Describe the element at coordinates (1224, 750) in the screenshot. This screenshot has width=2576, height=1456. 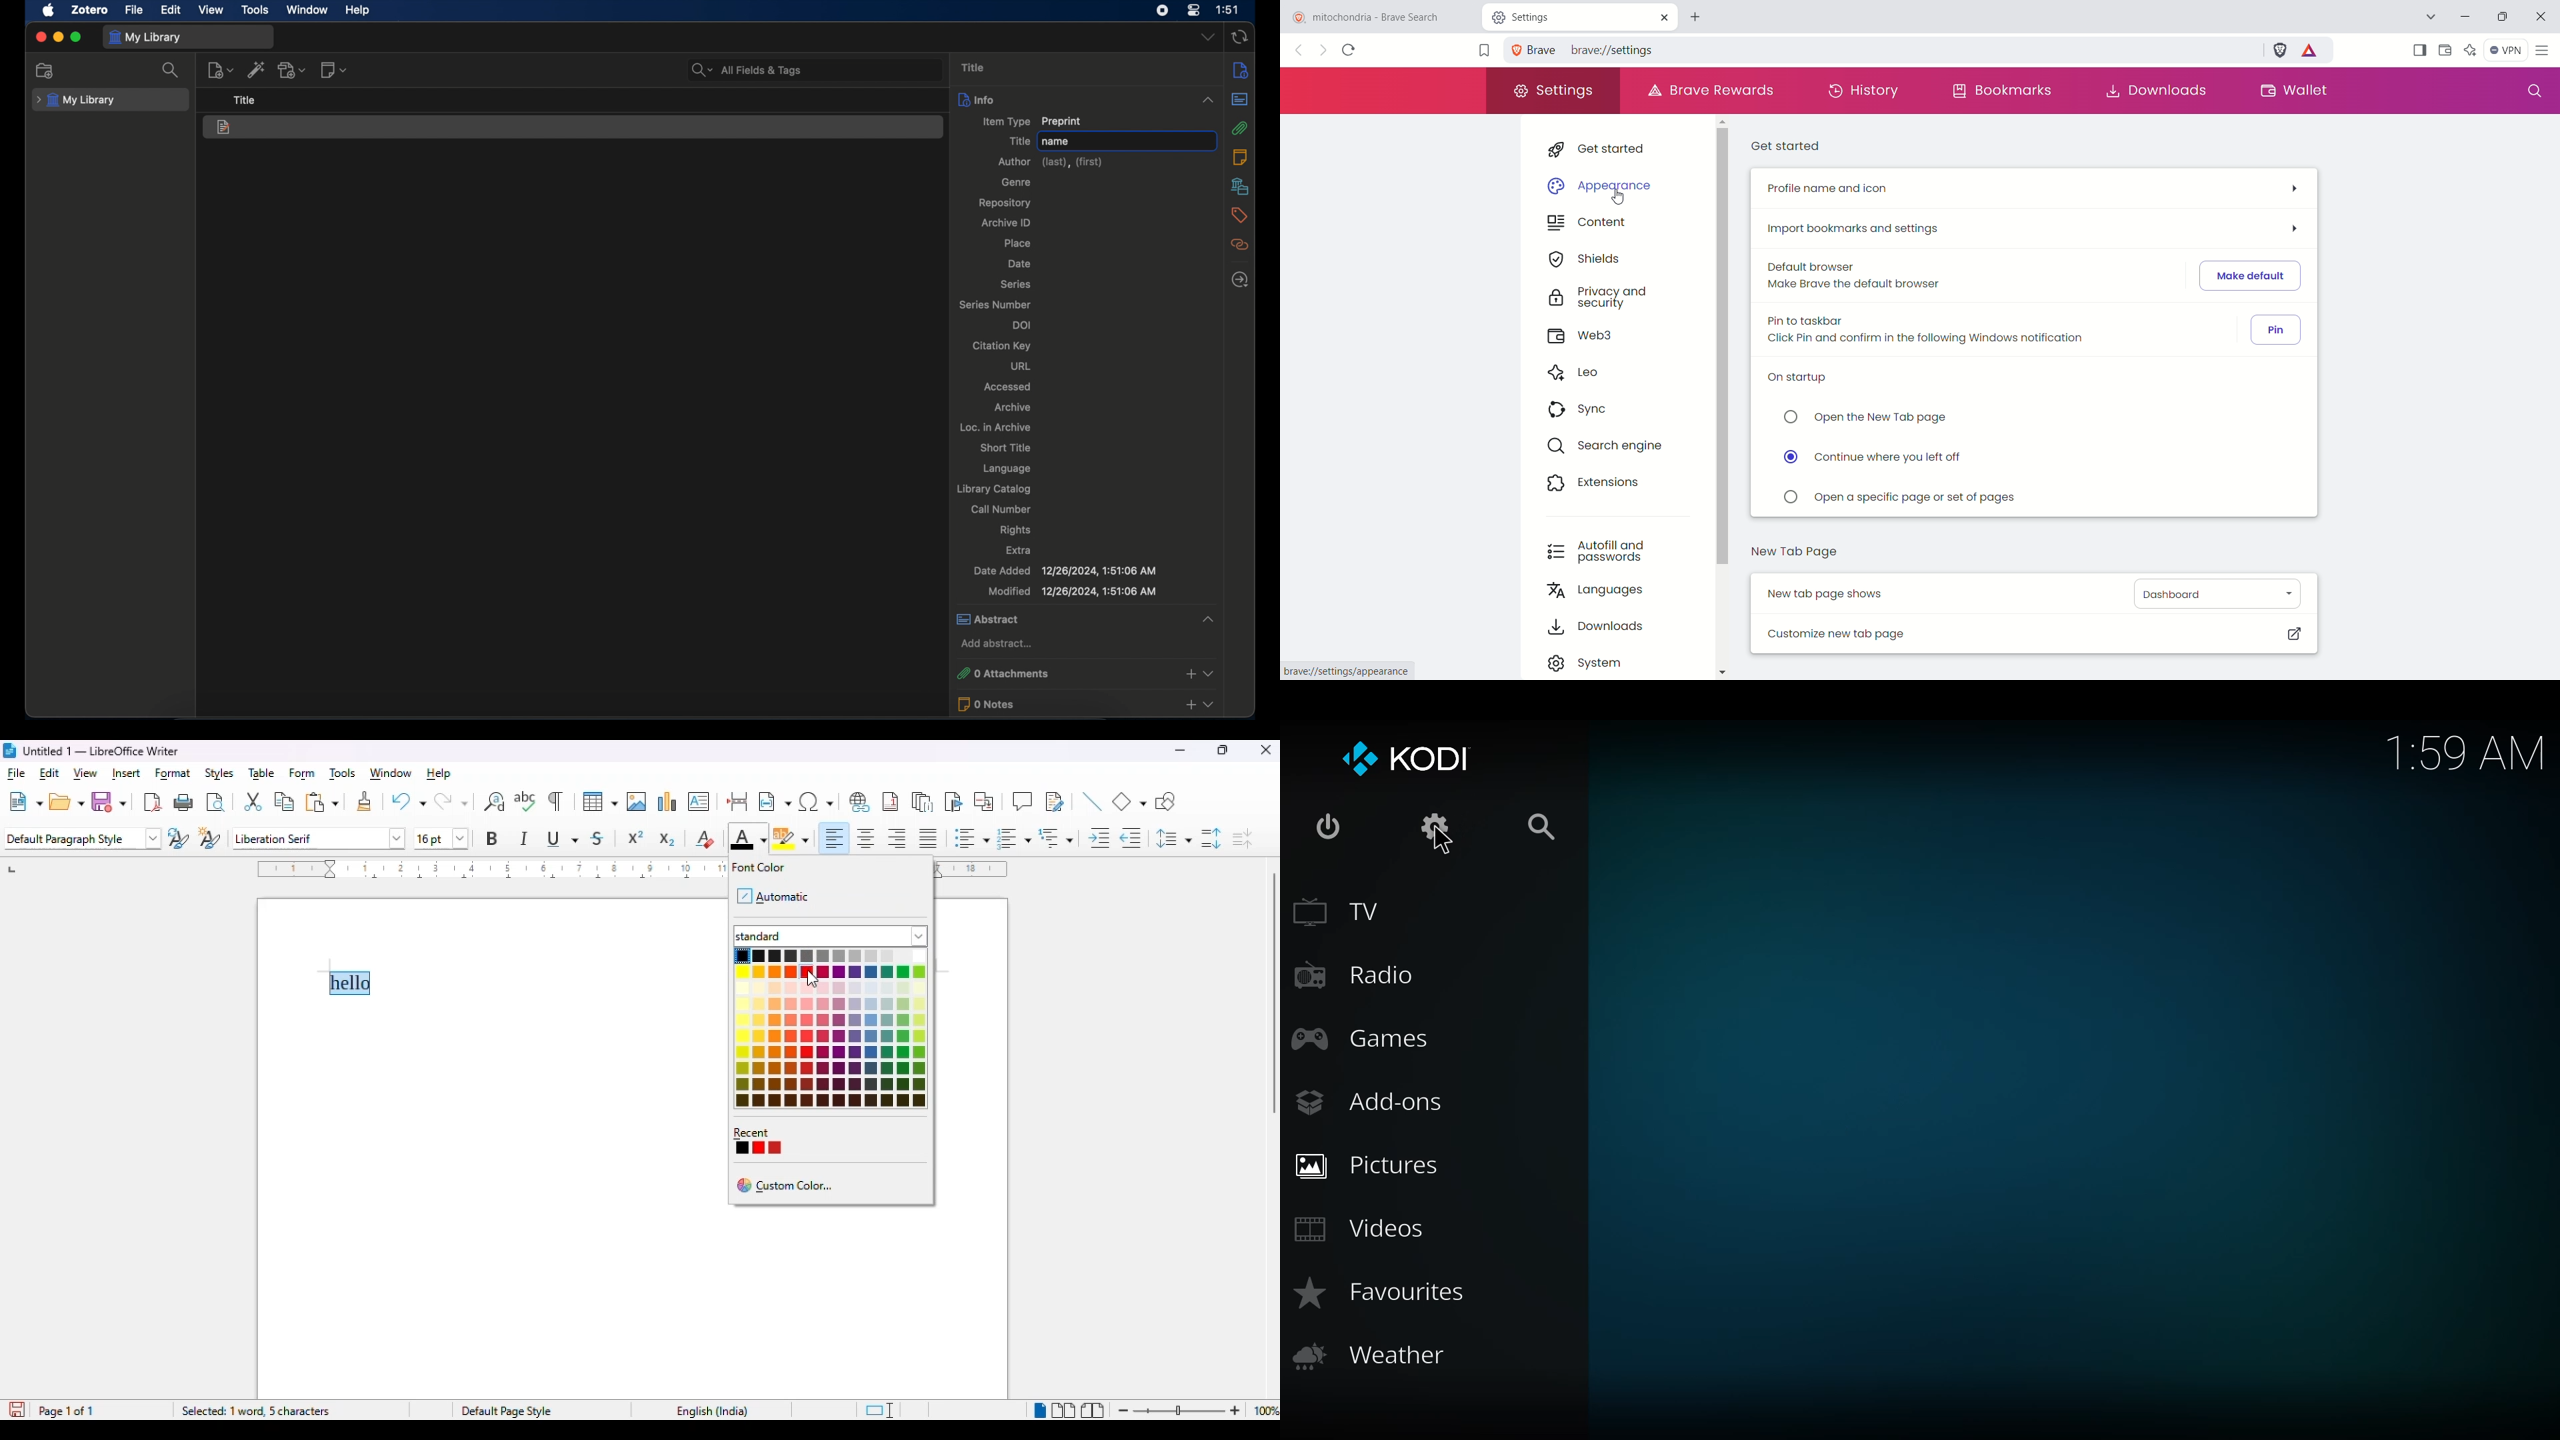
I see `maximize` at that location.